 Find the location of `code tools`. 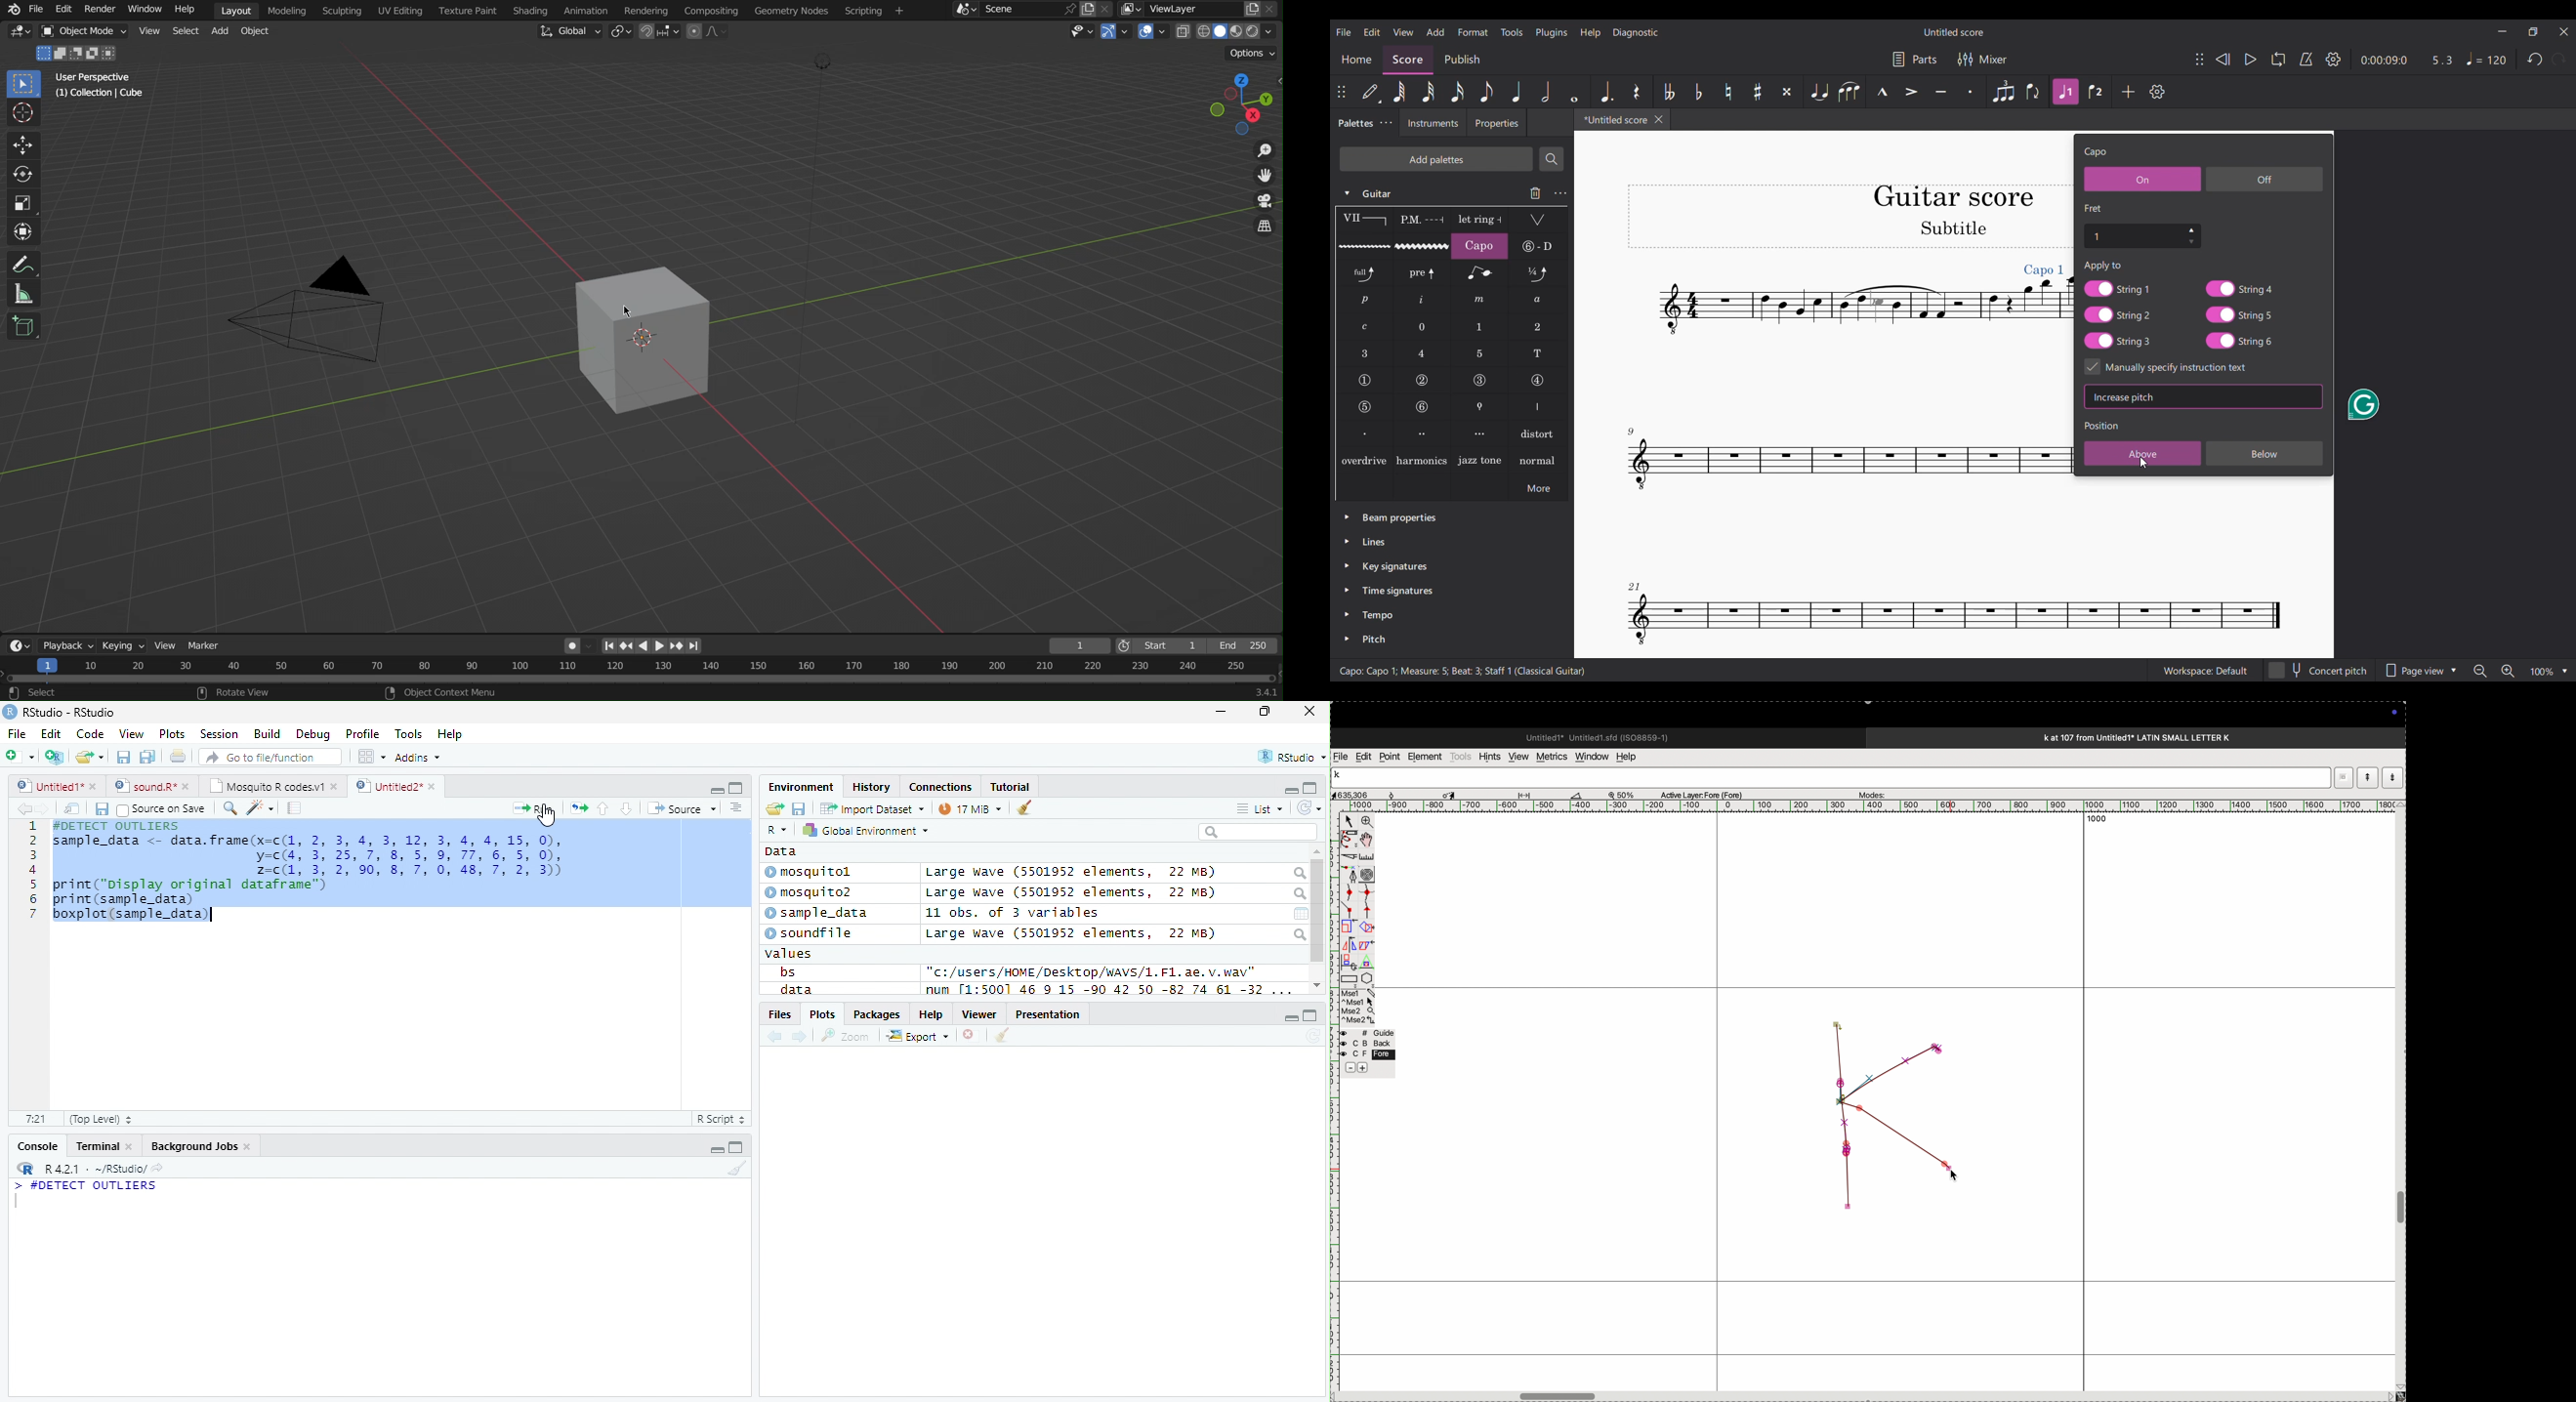

code tools is located at coordinates (261, 808).